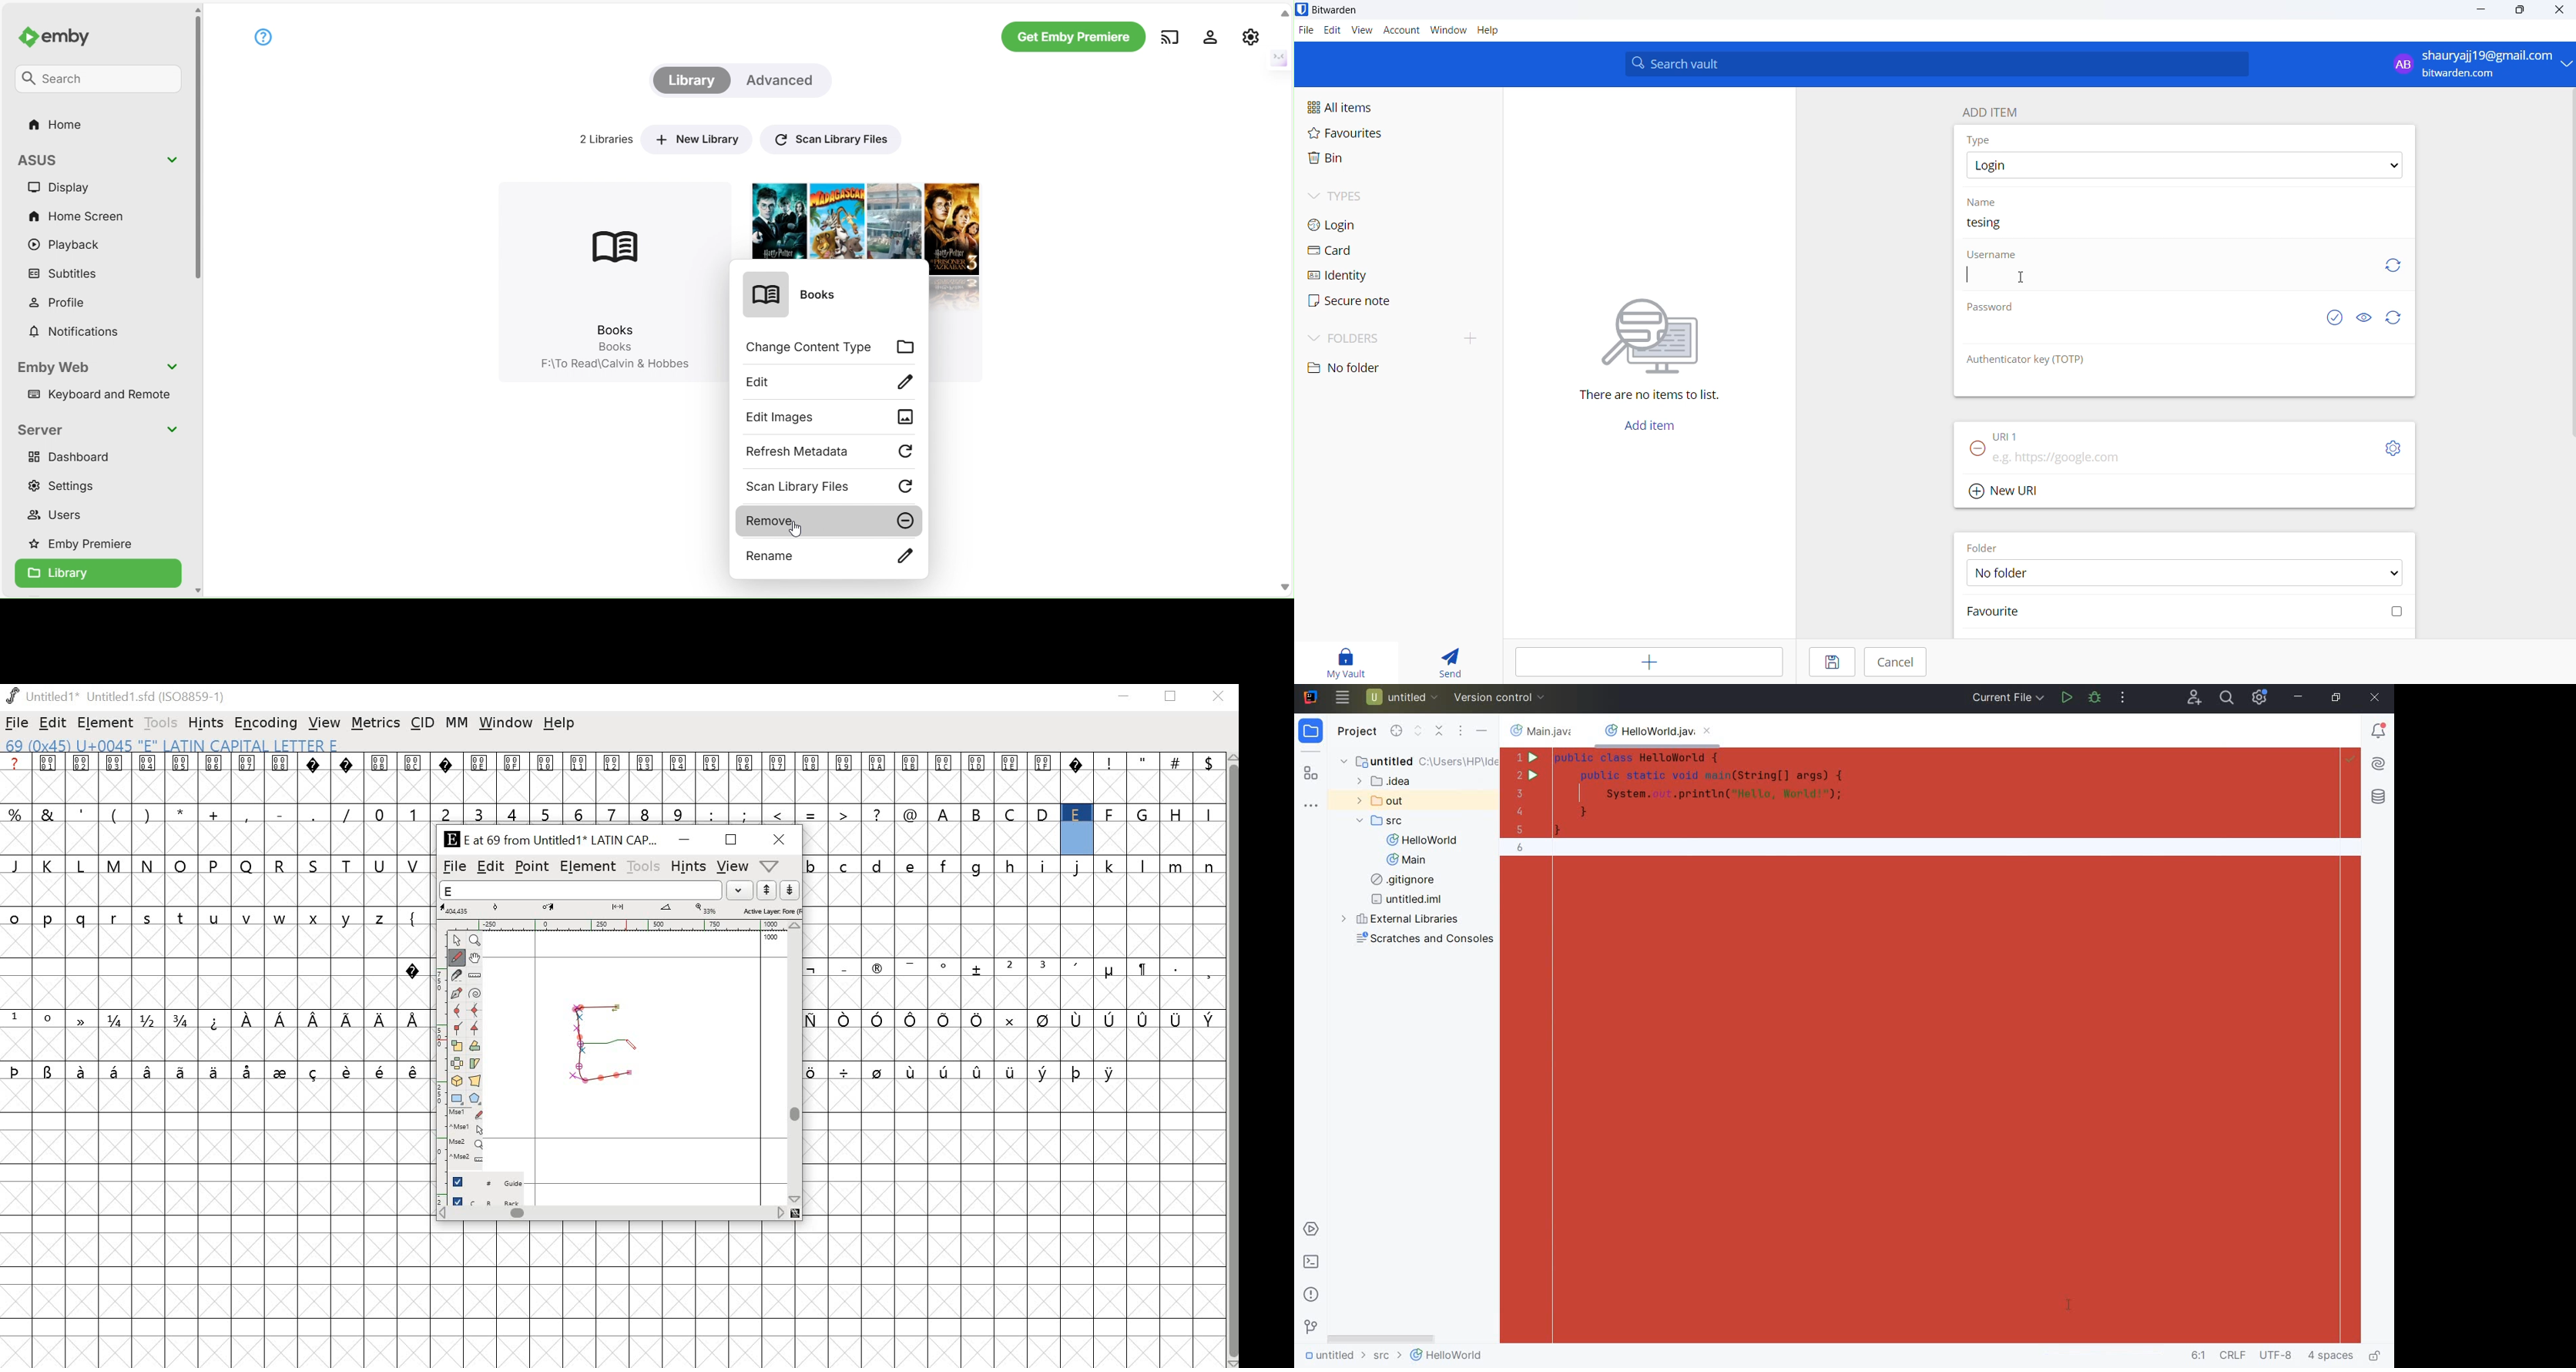 The width and height of the screenshot is (2576, 1372). What do you see at coordinates (629, 1046) in the screenshot?
I see `PEN` at bounding box center [629, 1046].